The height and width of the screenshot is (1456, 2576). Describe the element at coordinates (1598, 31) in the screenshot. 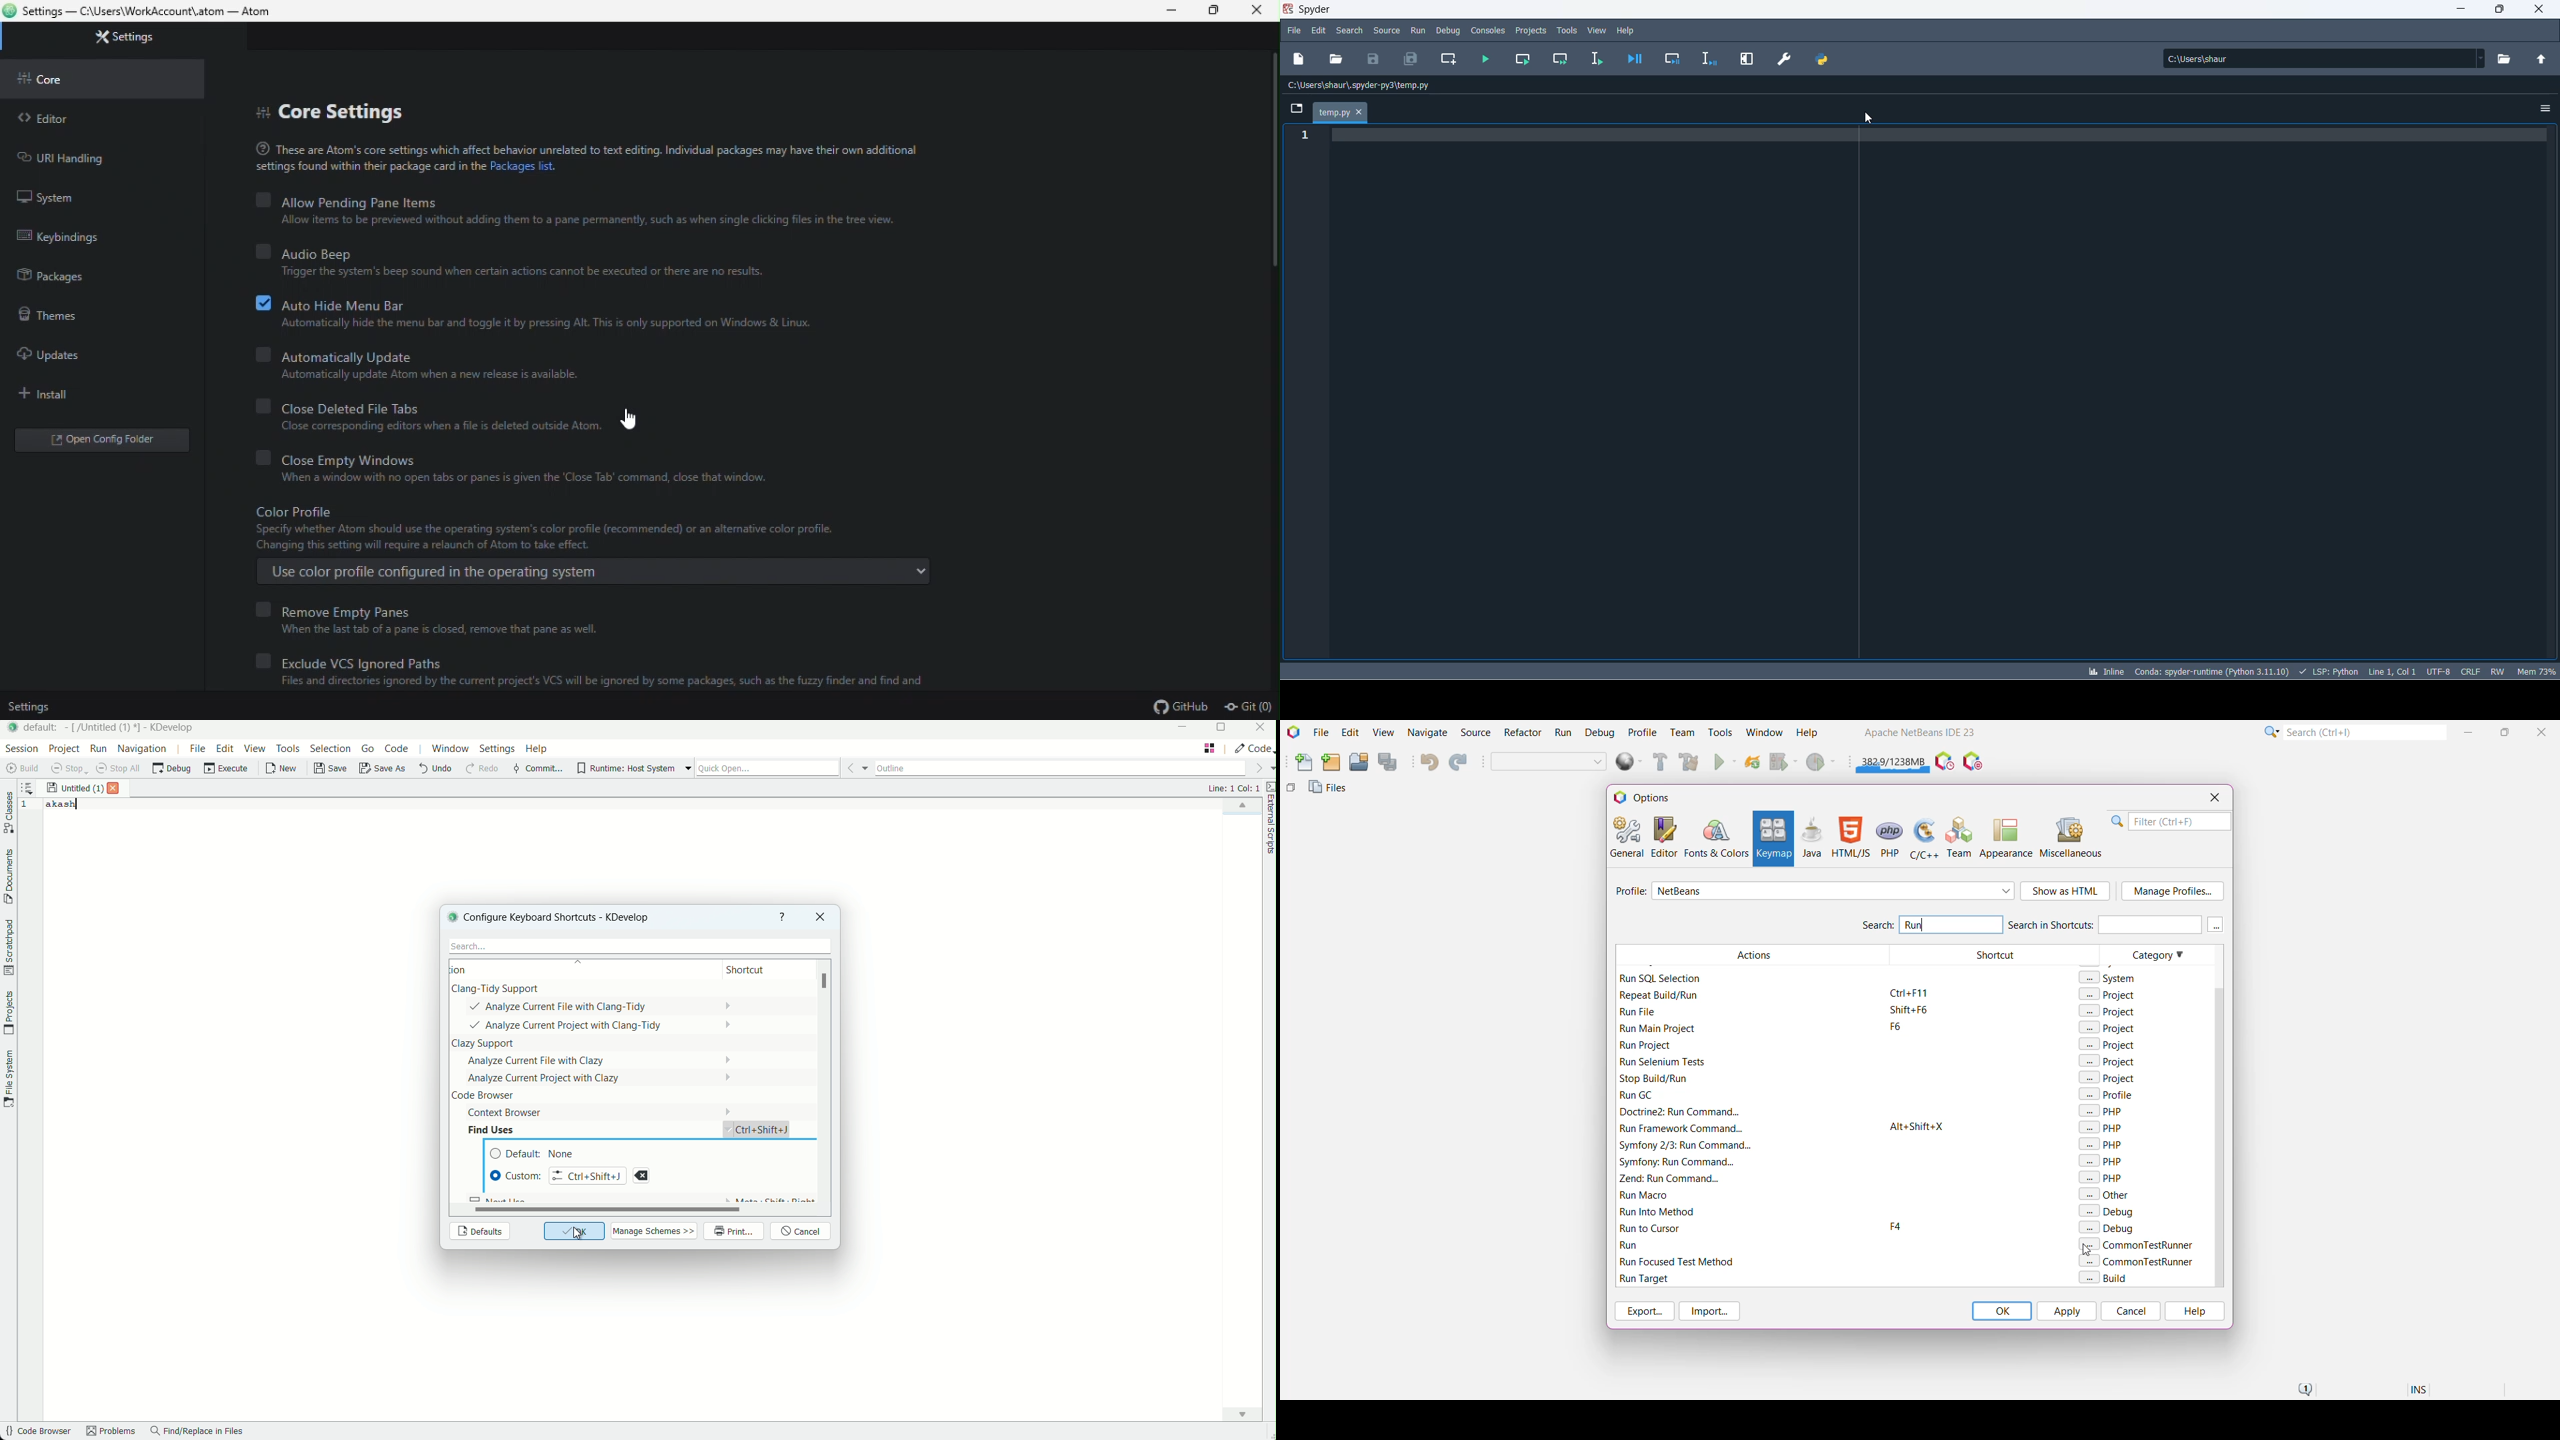

I see `view` at that location.